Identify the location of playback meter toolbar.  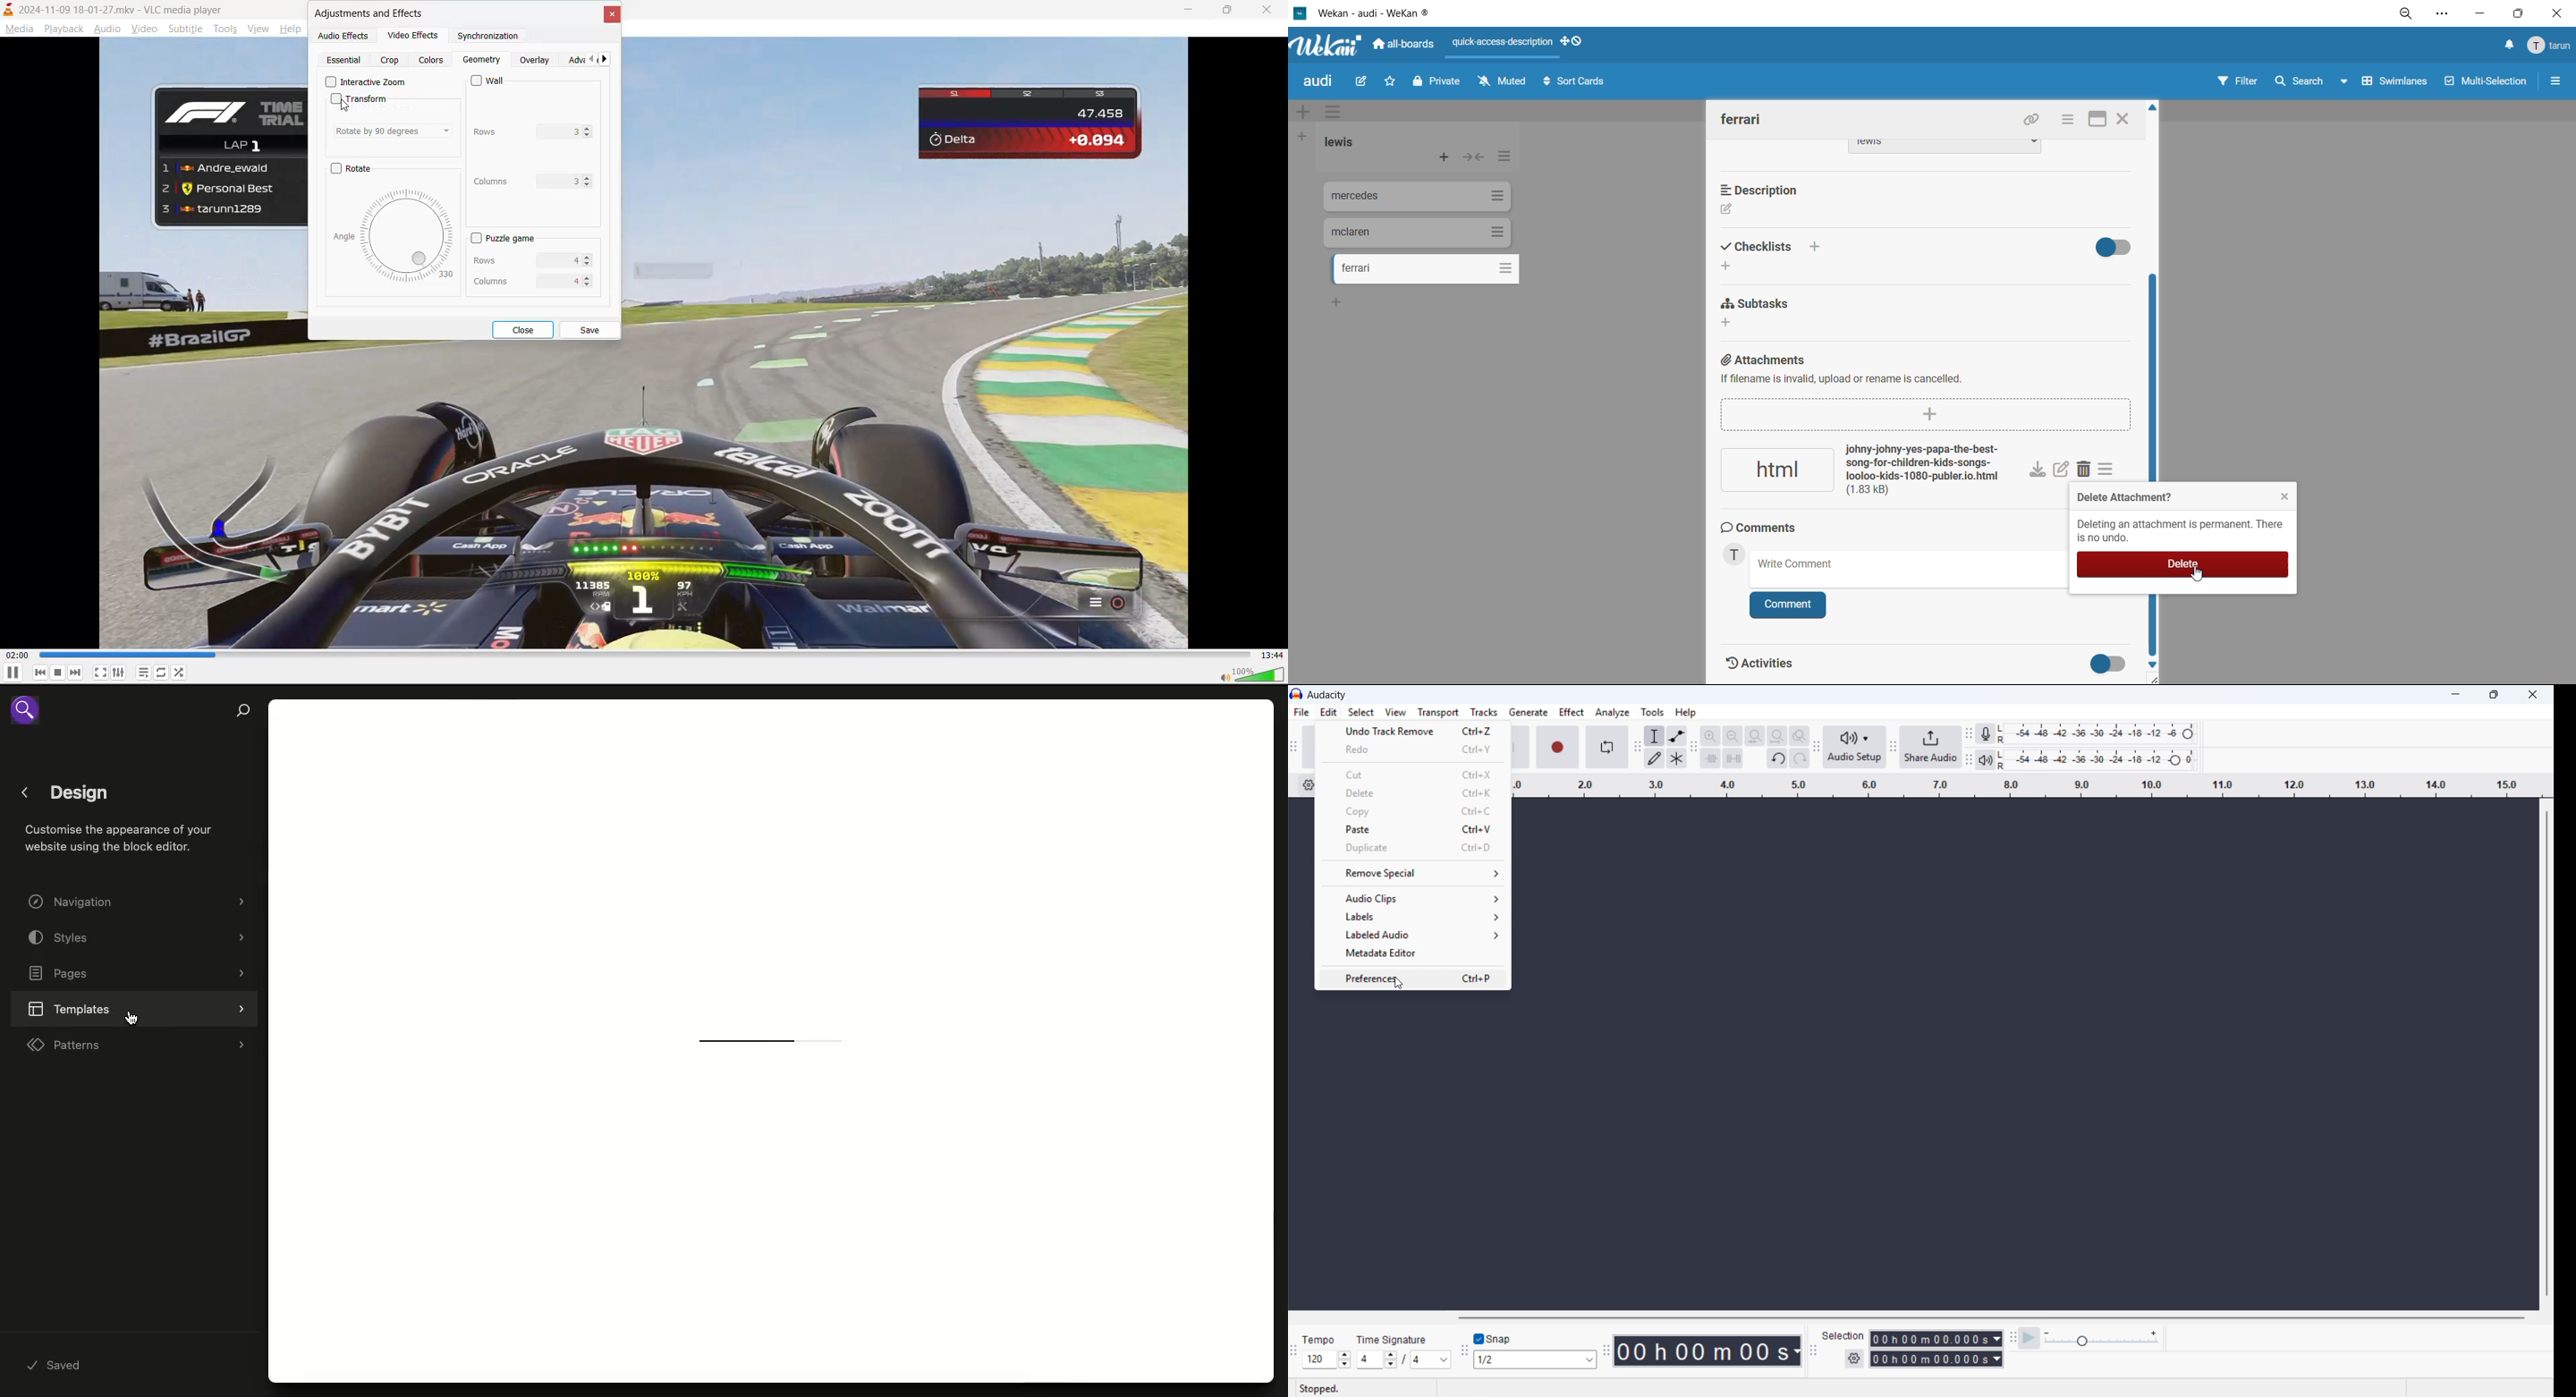
(1968, 760).